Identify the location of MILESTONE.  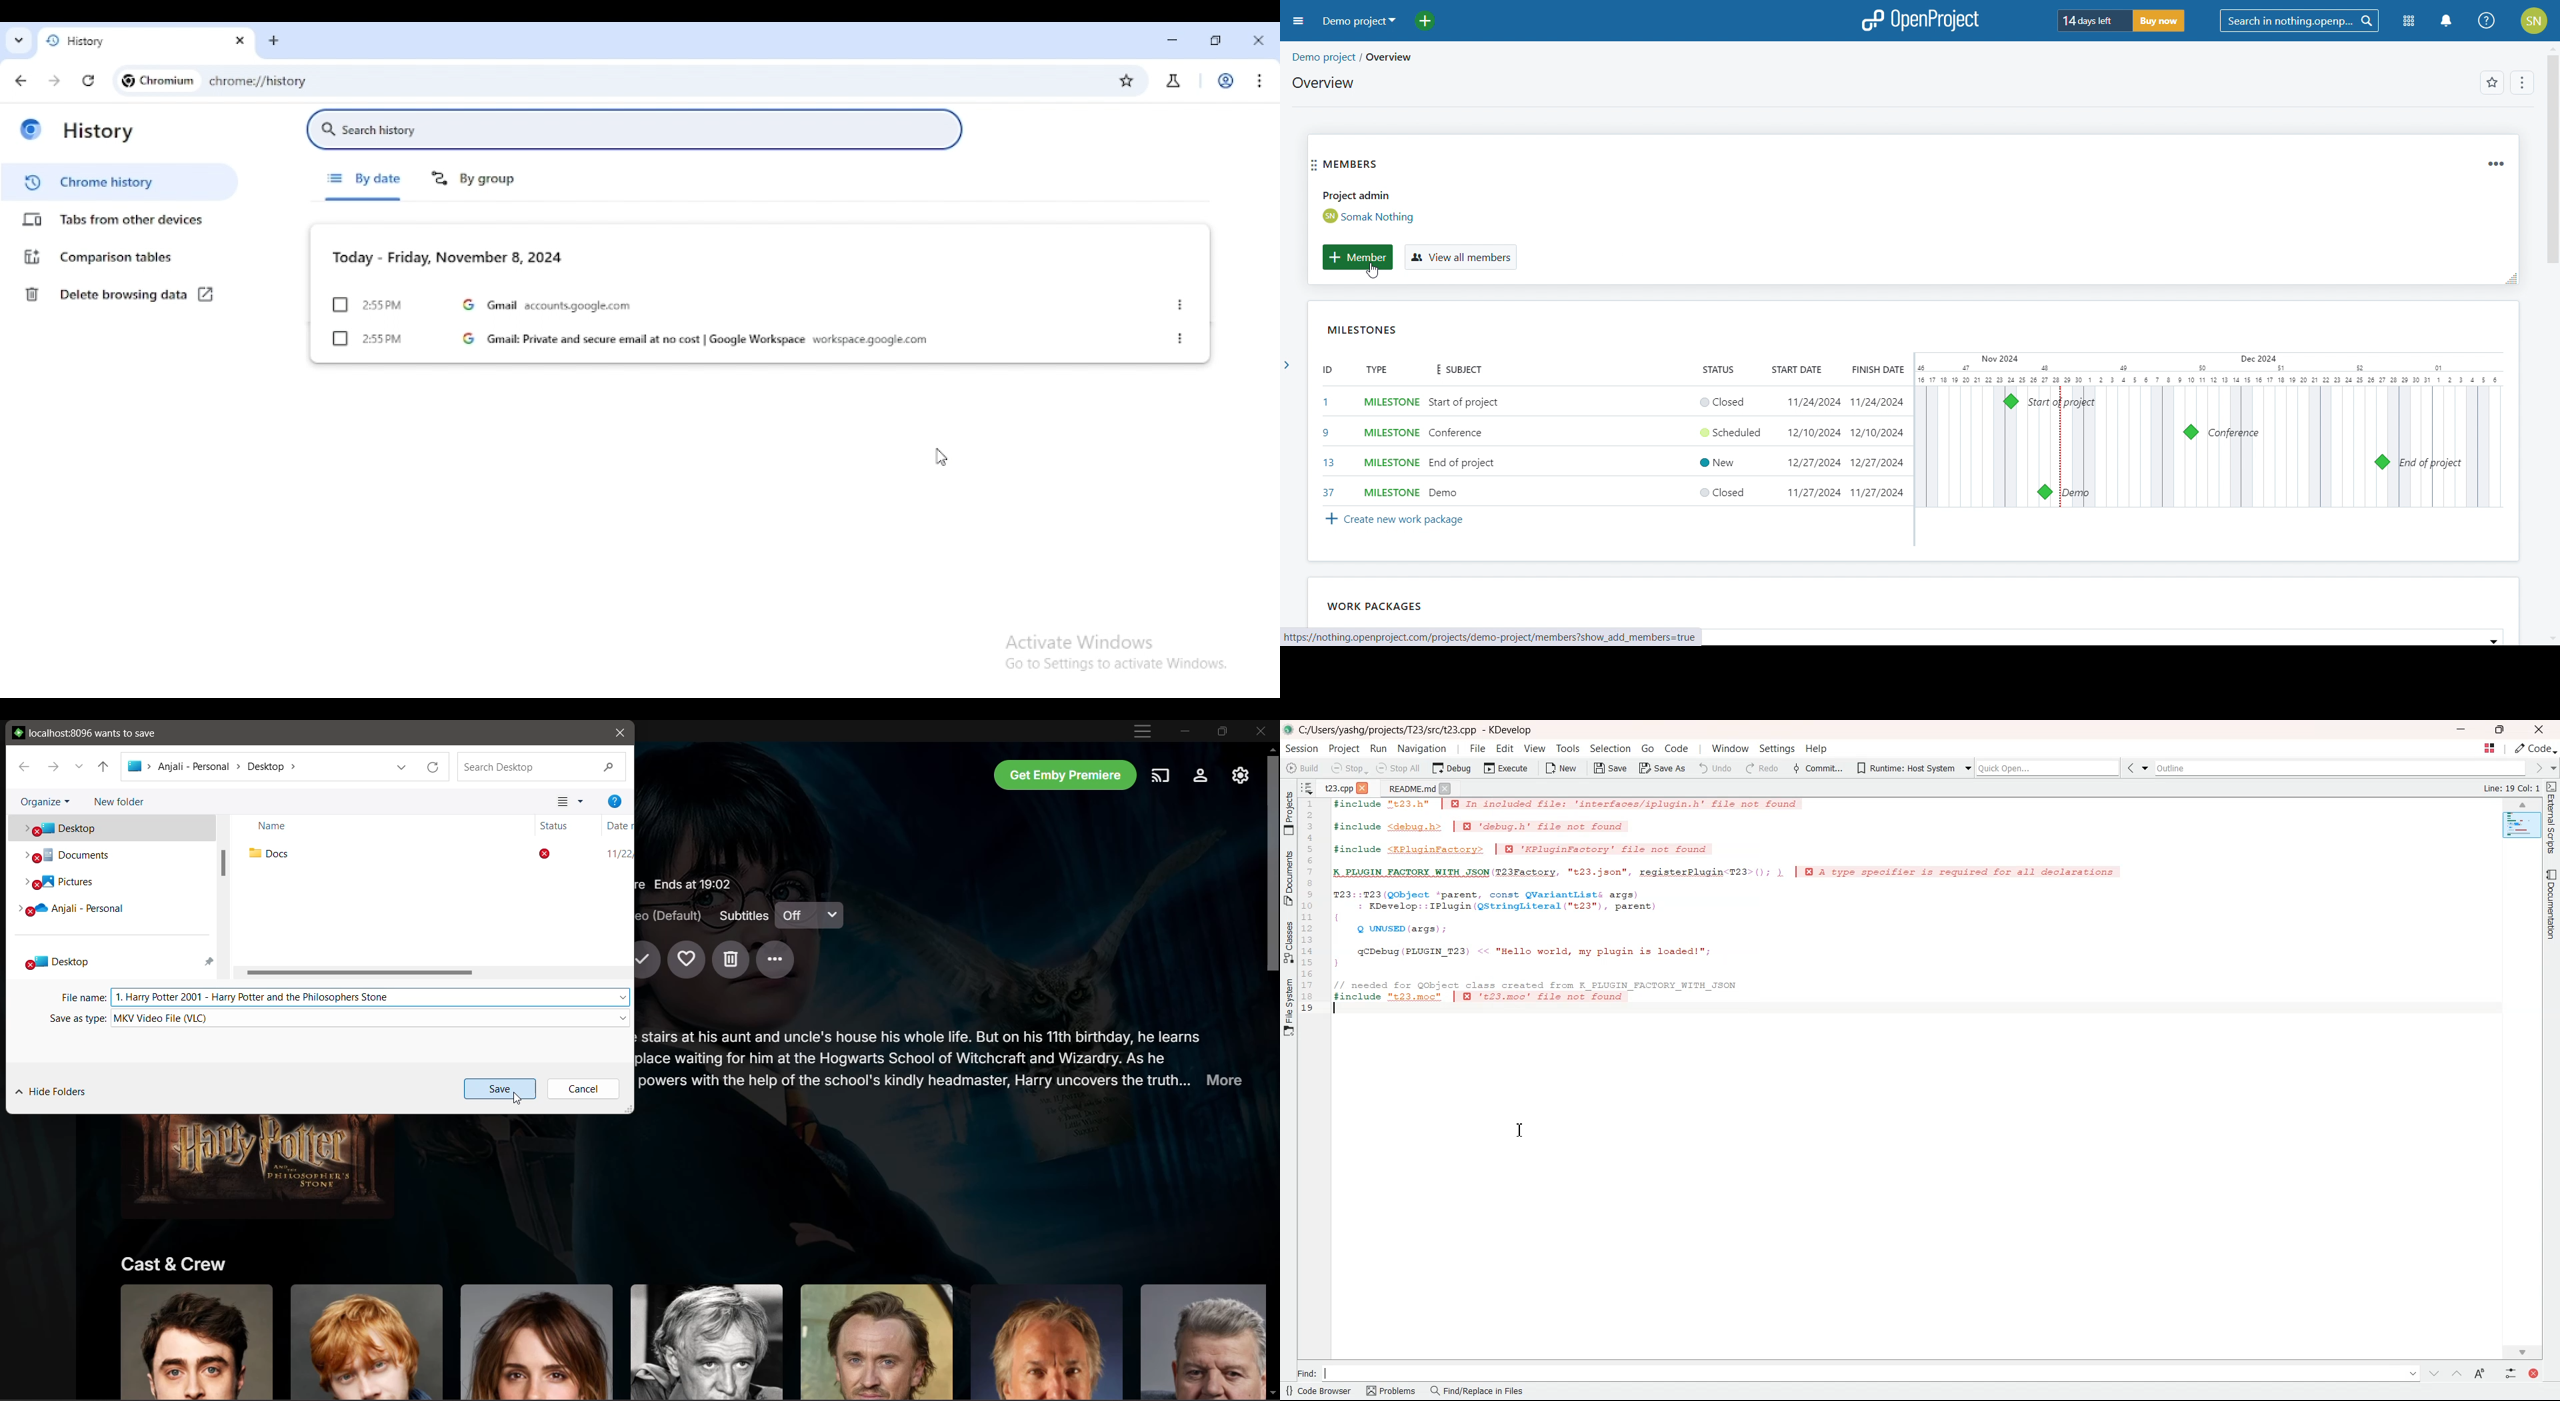
(1391, 493).